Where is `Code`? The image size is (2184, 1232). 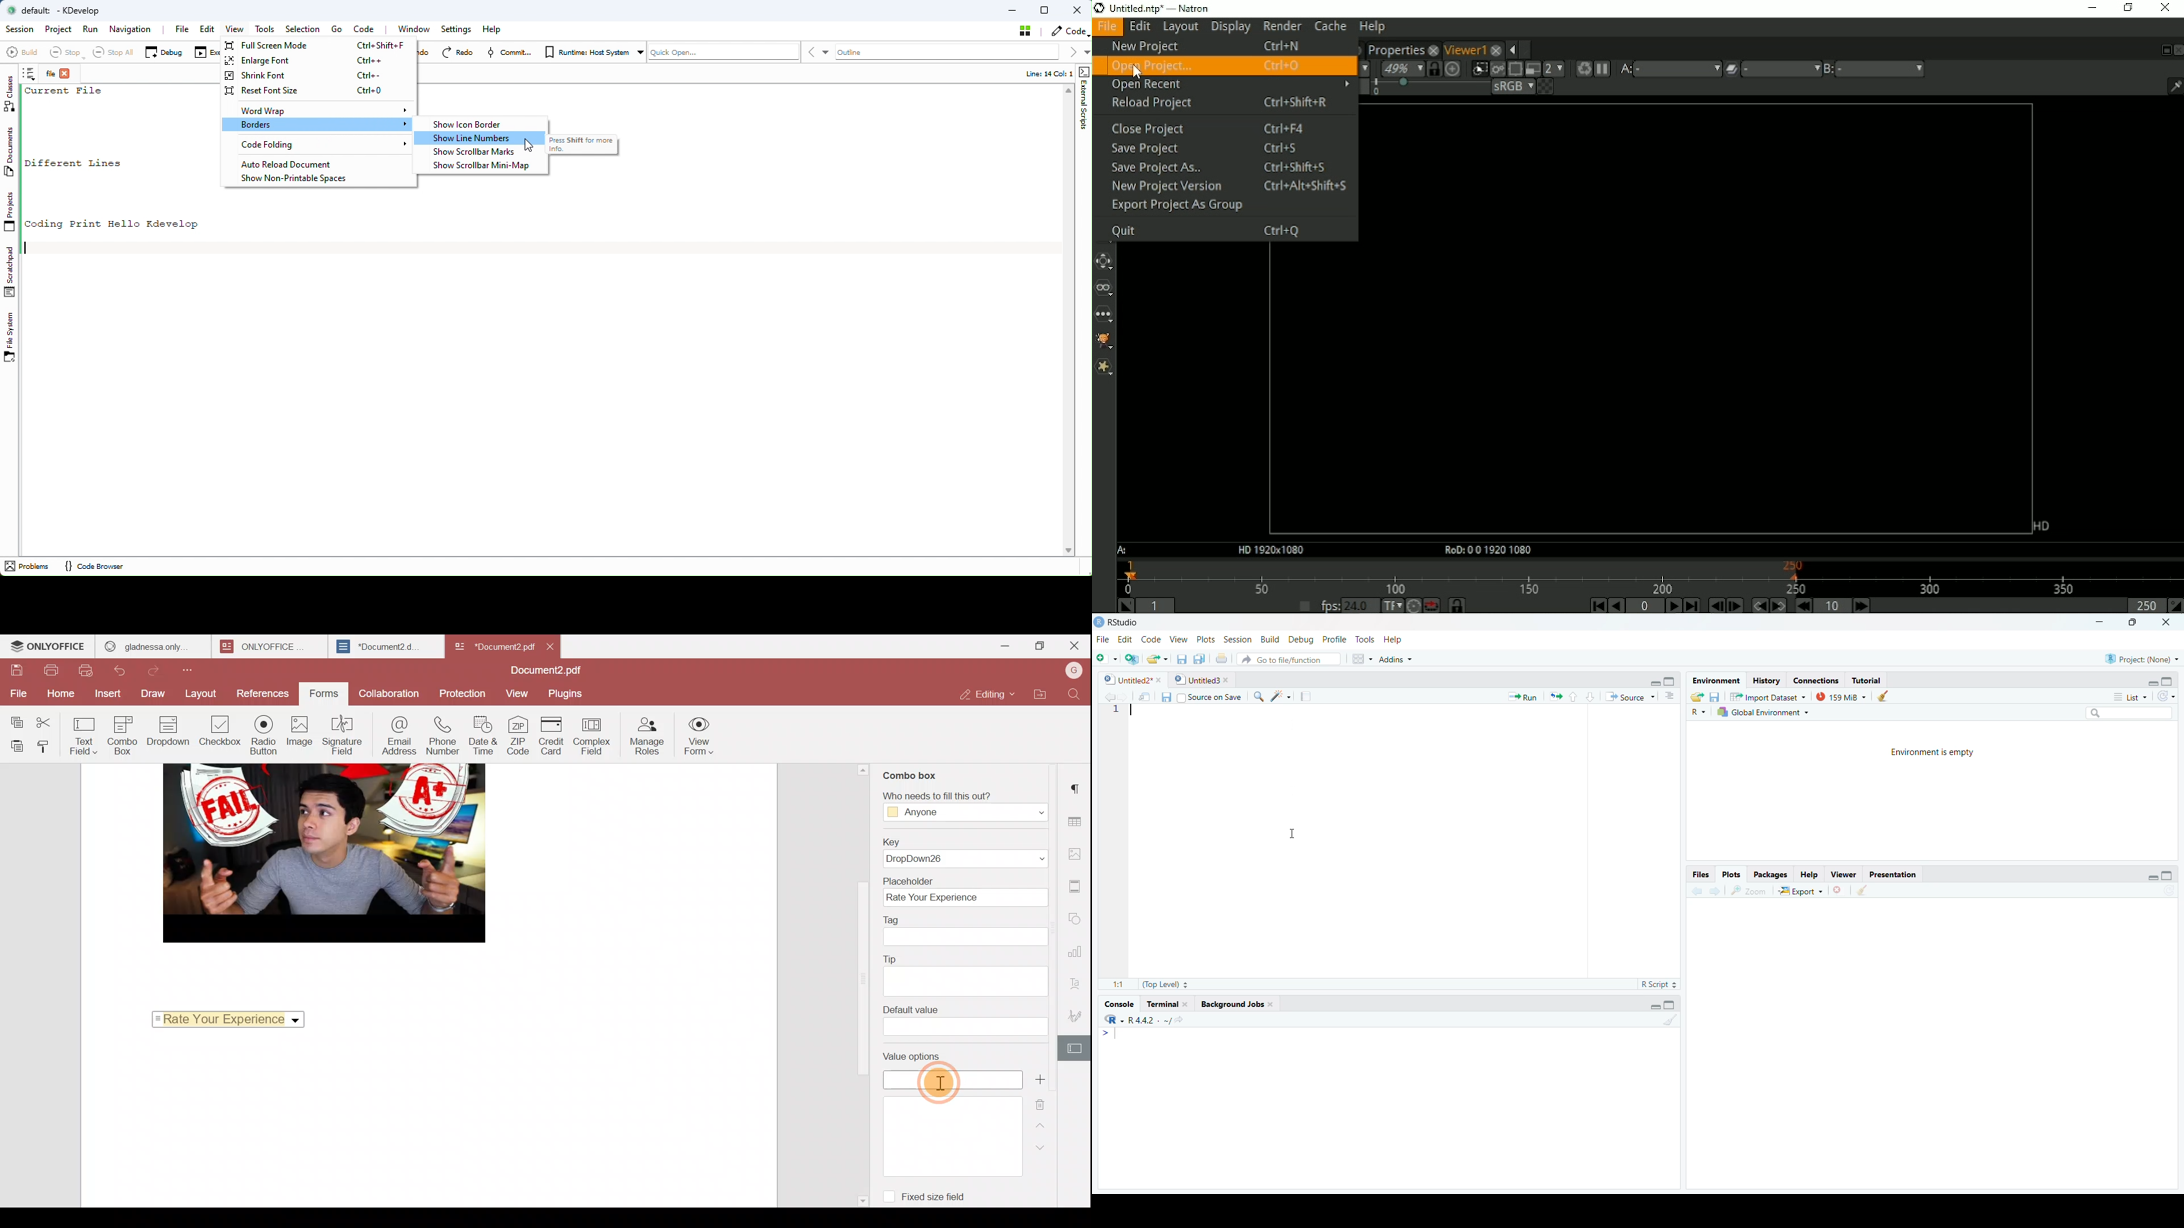 Code is located at coordinates (1152, 639).